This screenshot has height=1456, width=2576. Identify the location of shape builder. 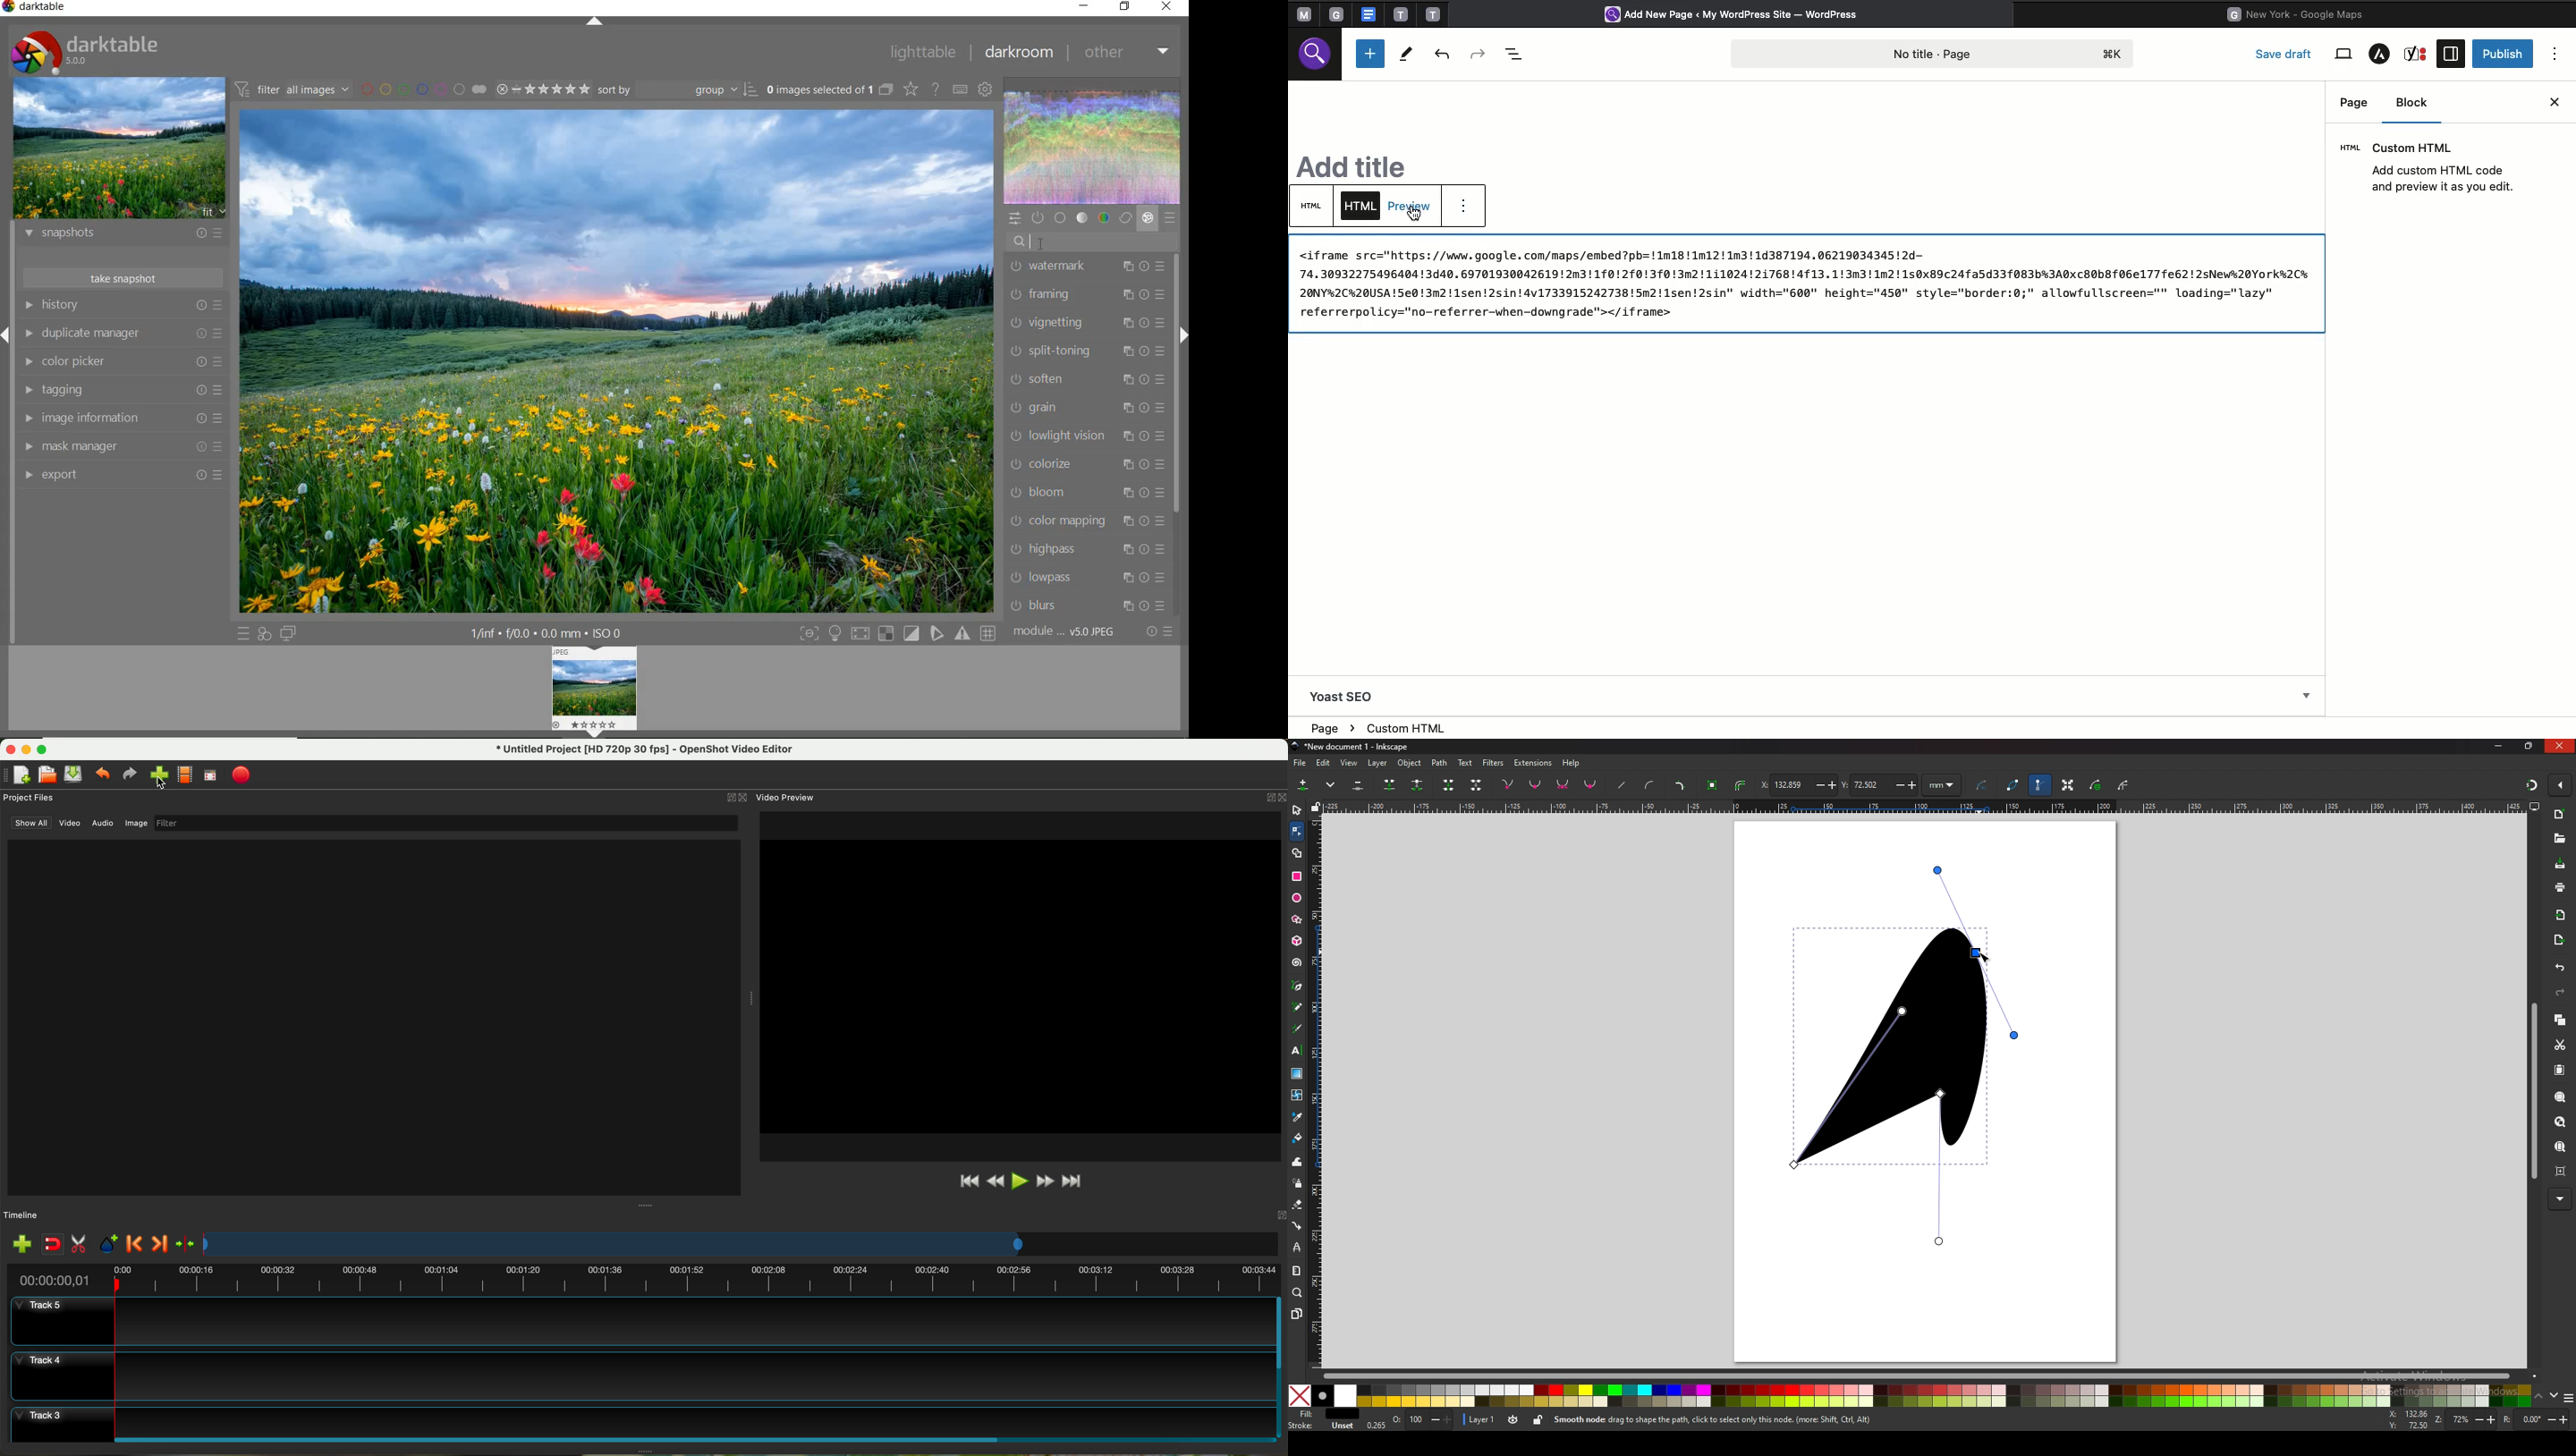
(1297, 853).